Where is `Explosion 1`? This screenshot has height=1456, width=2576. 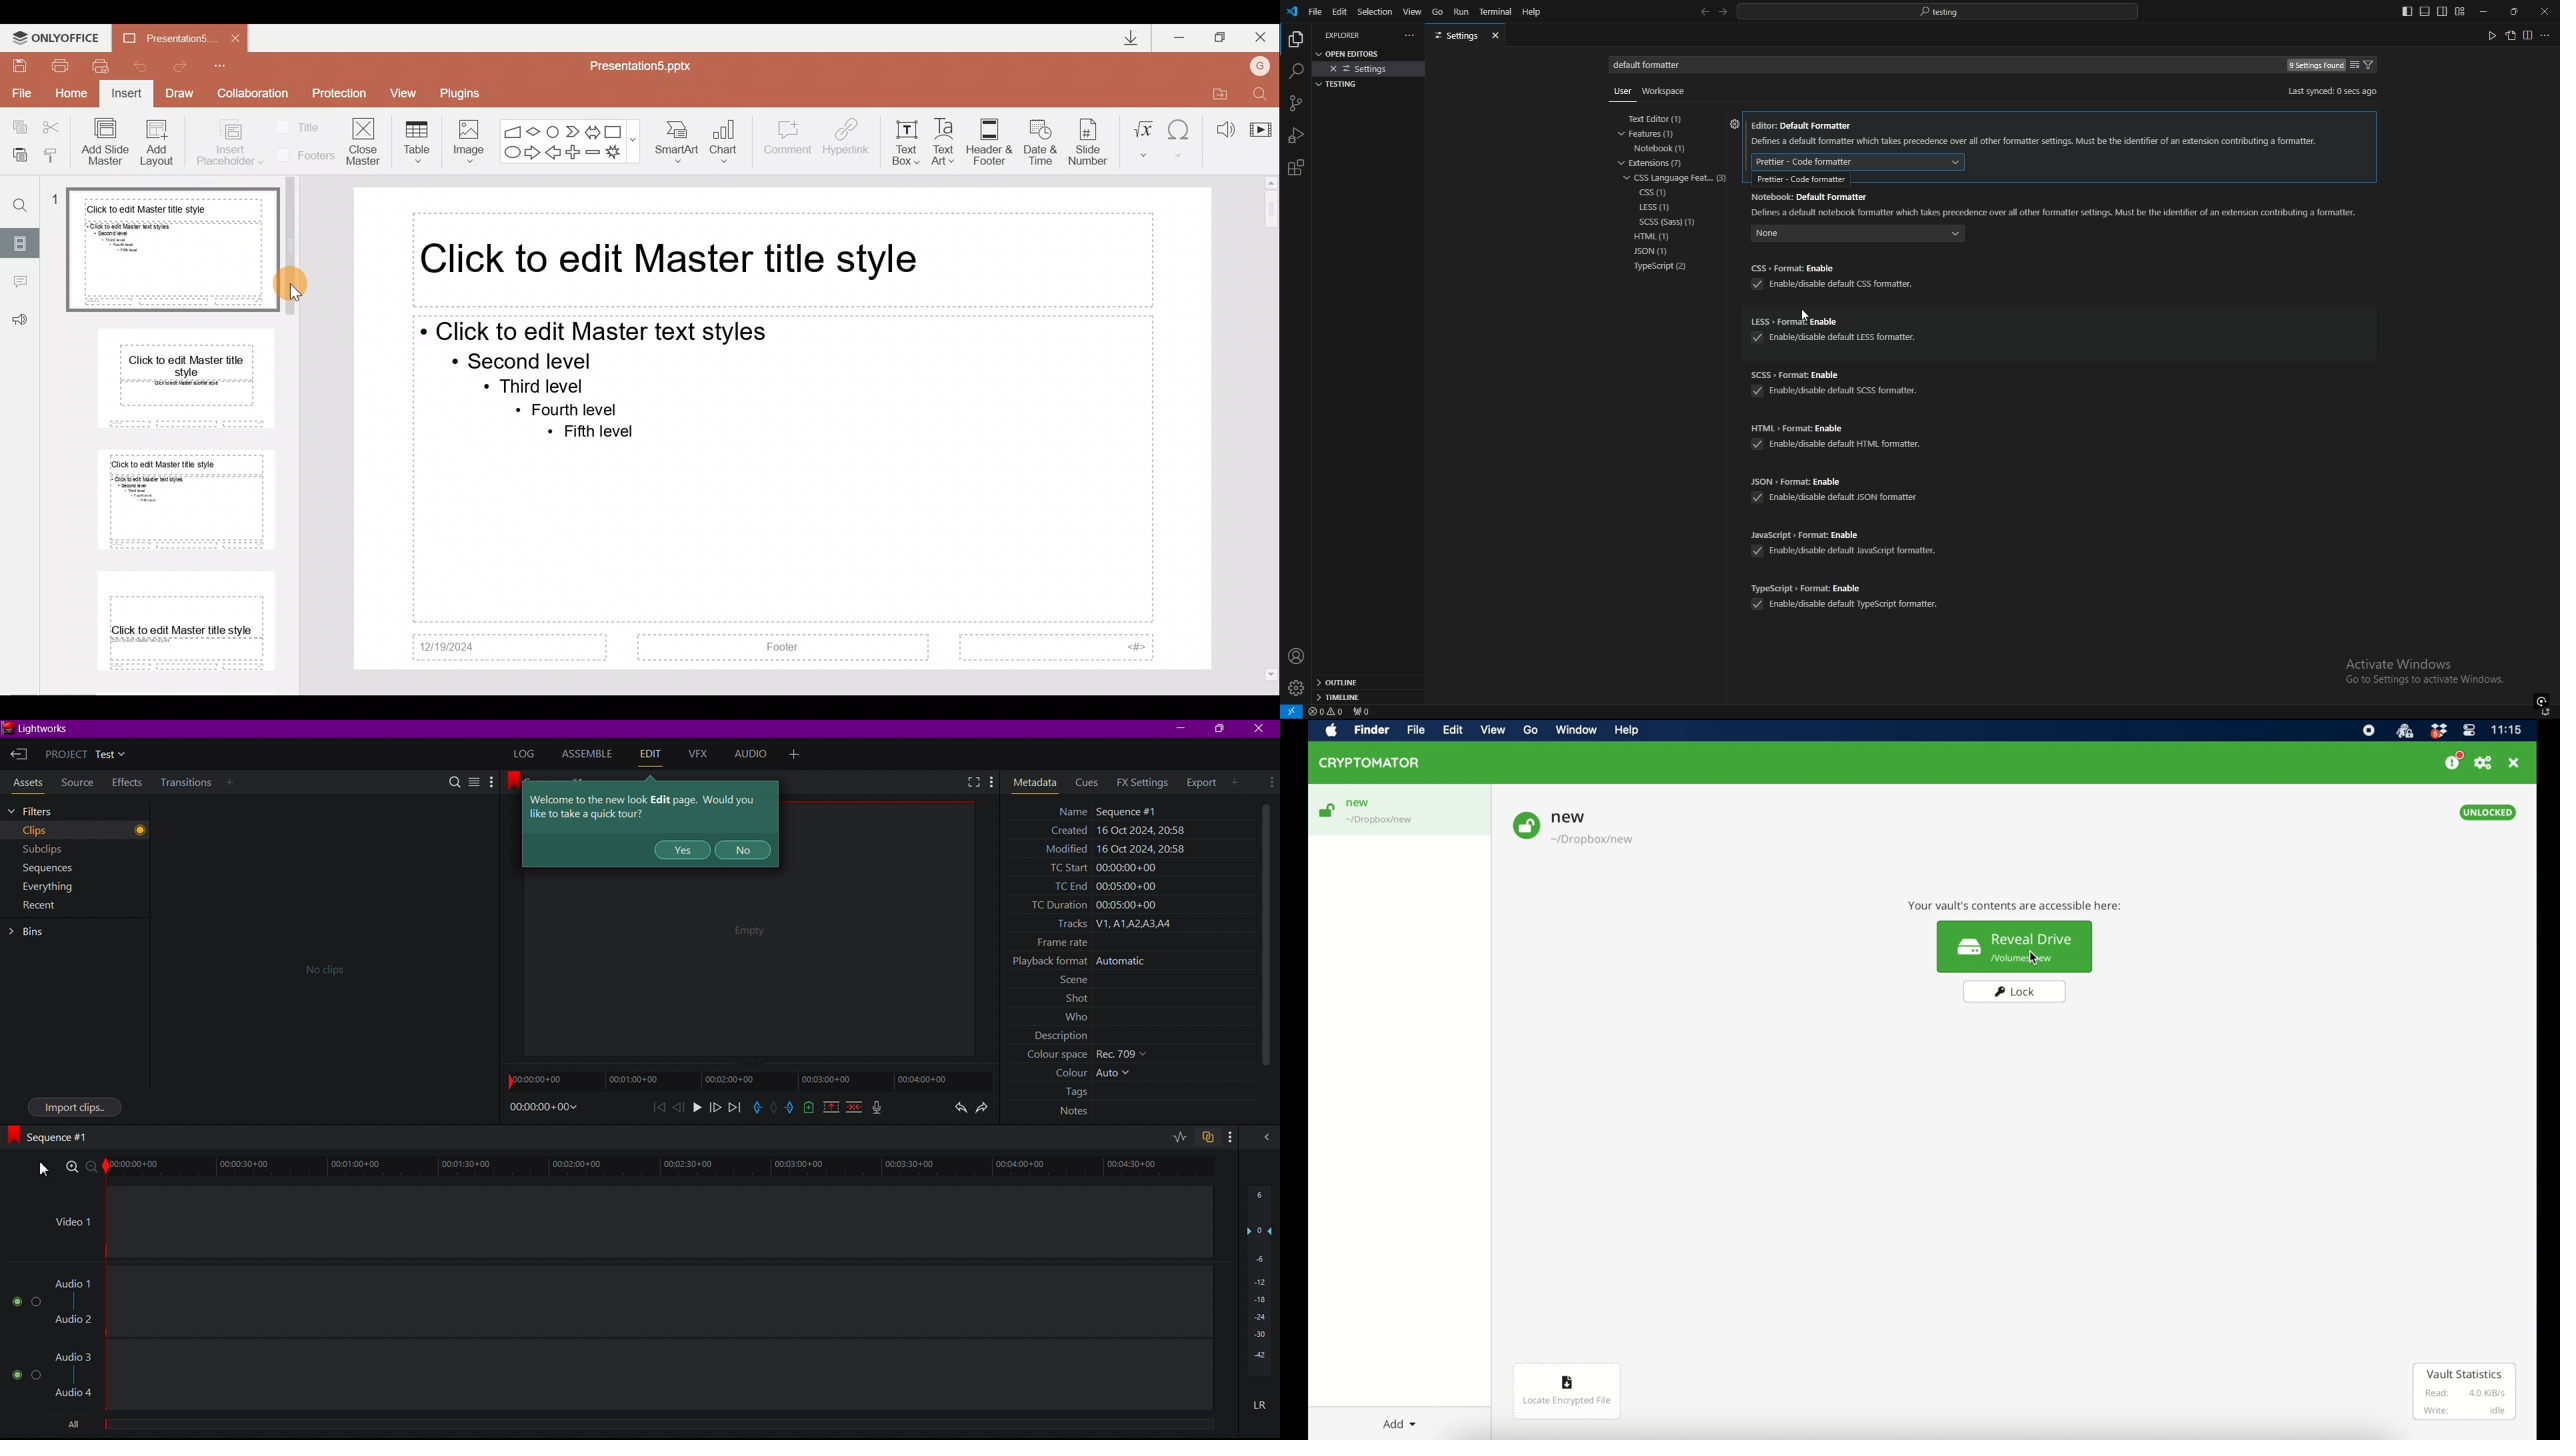 Explosion 1 is located at coordinates (619, 153).